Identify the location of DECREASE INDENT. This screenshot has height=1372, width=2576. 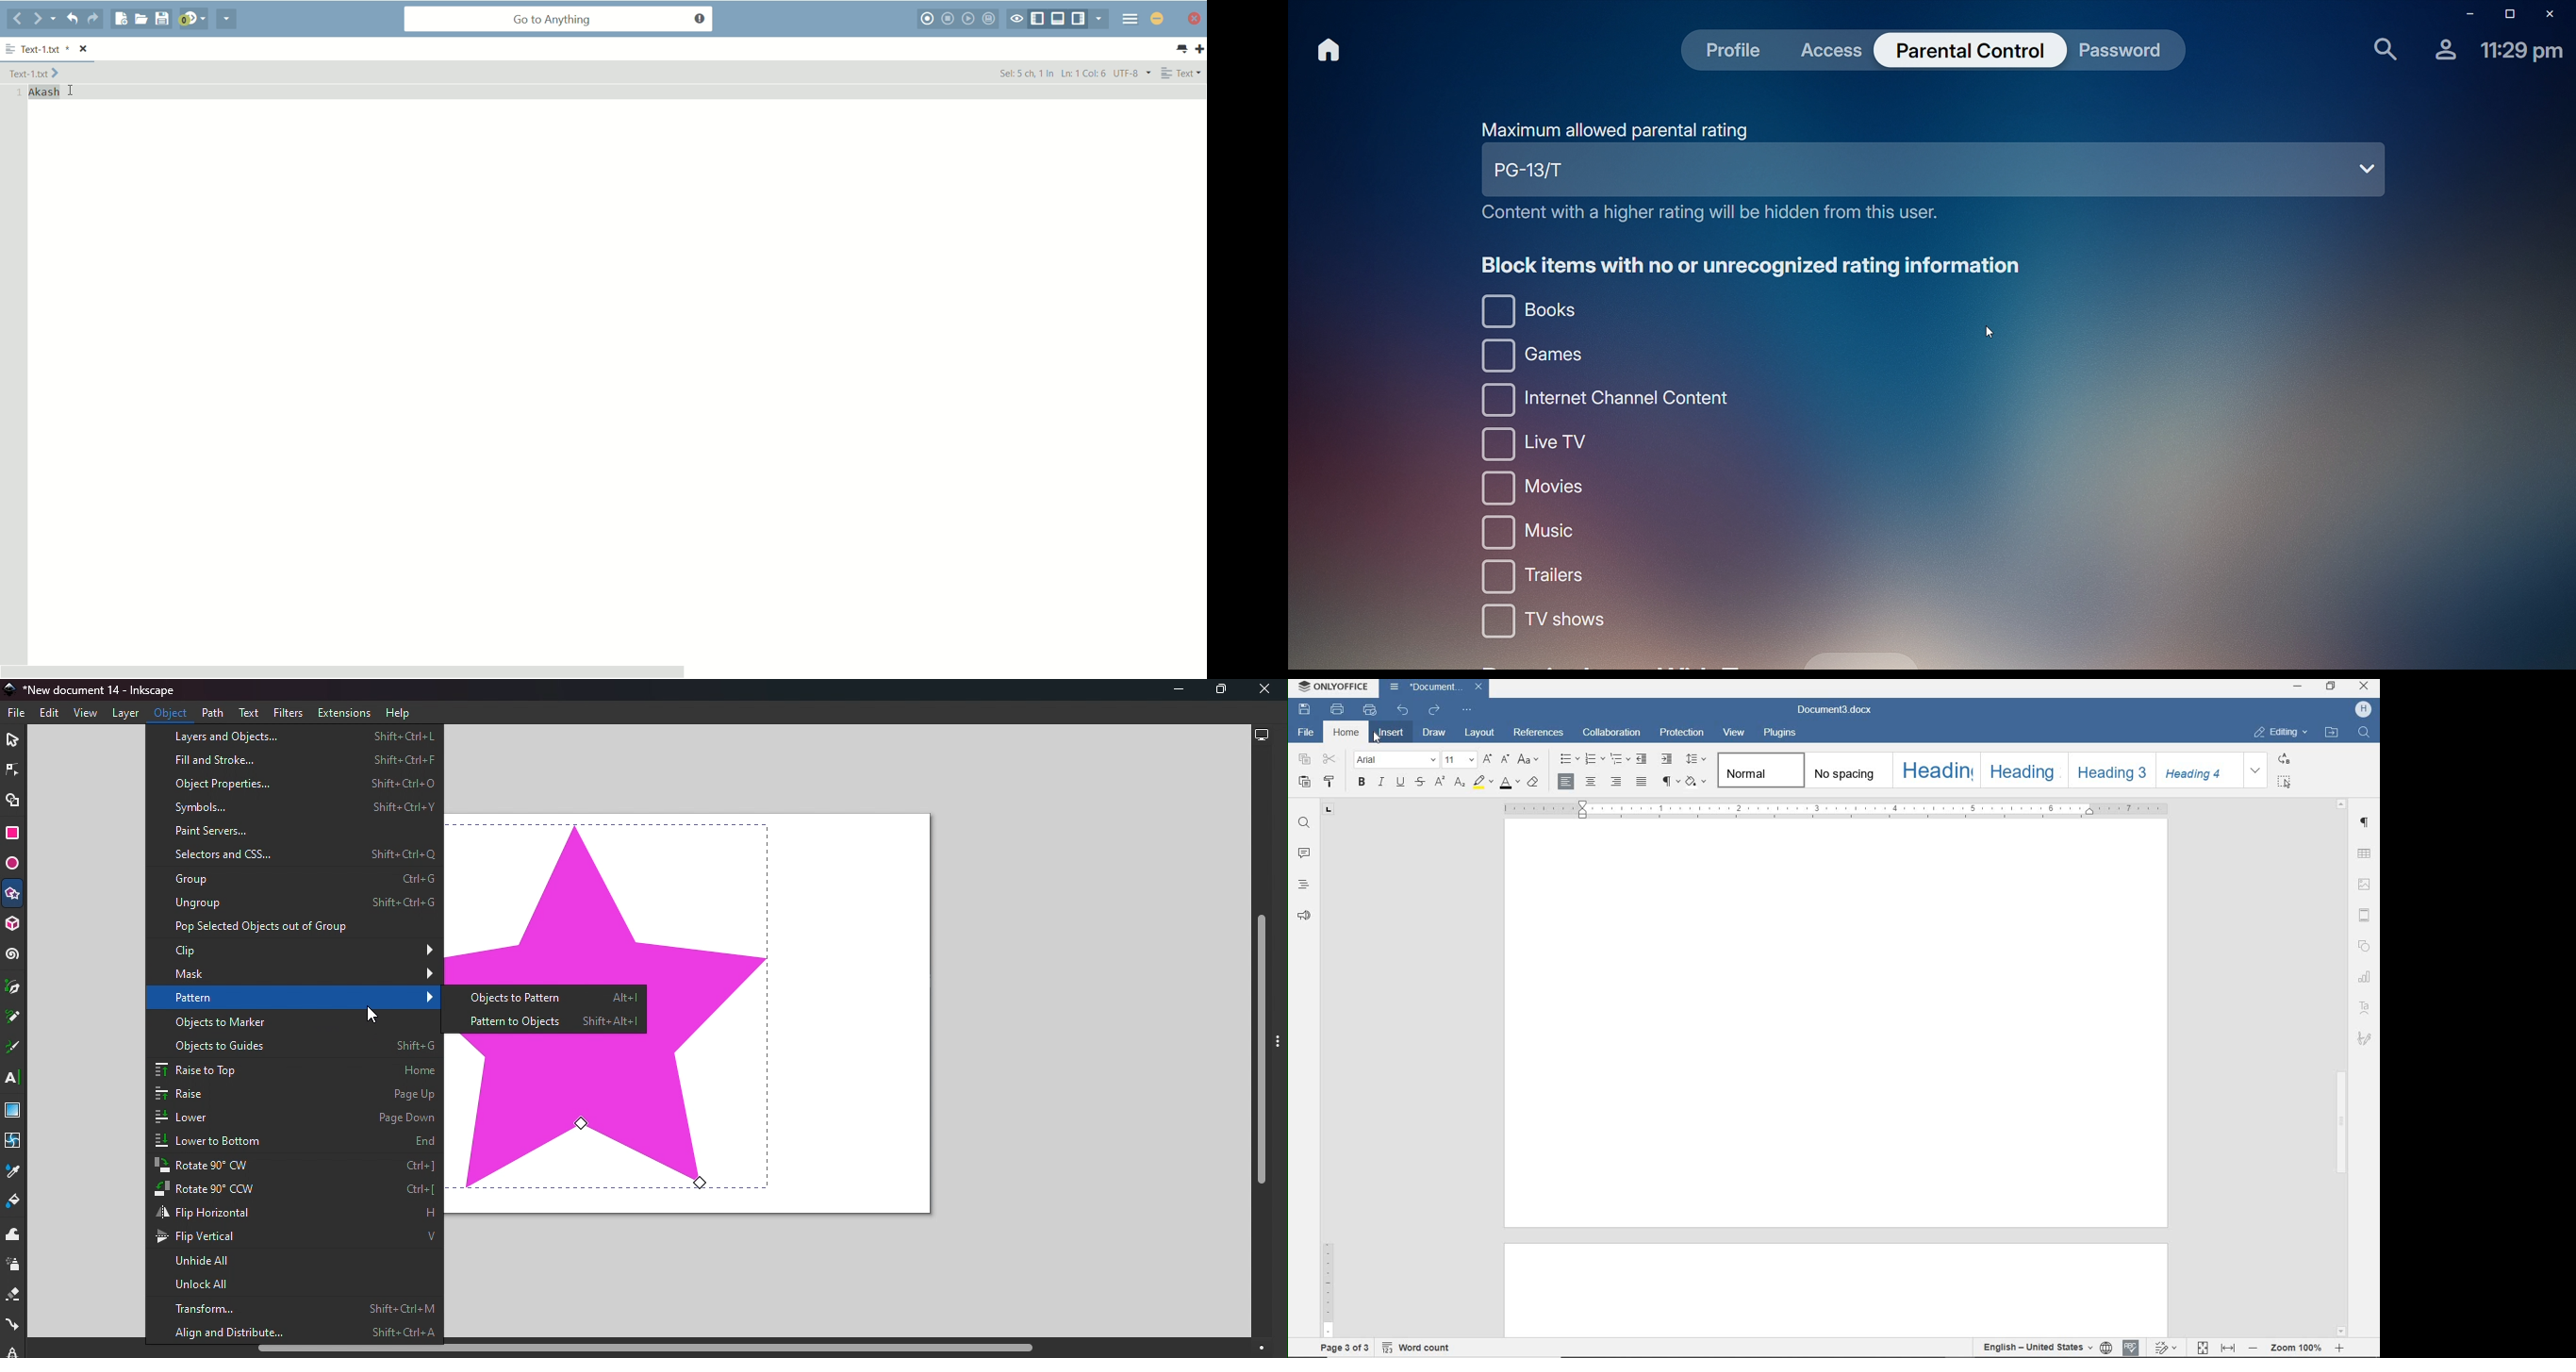
(1642, 760).